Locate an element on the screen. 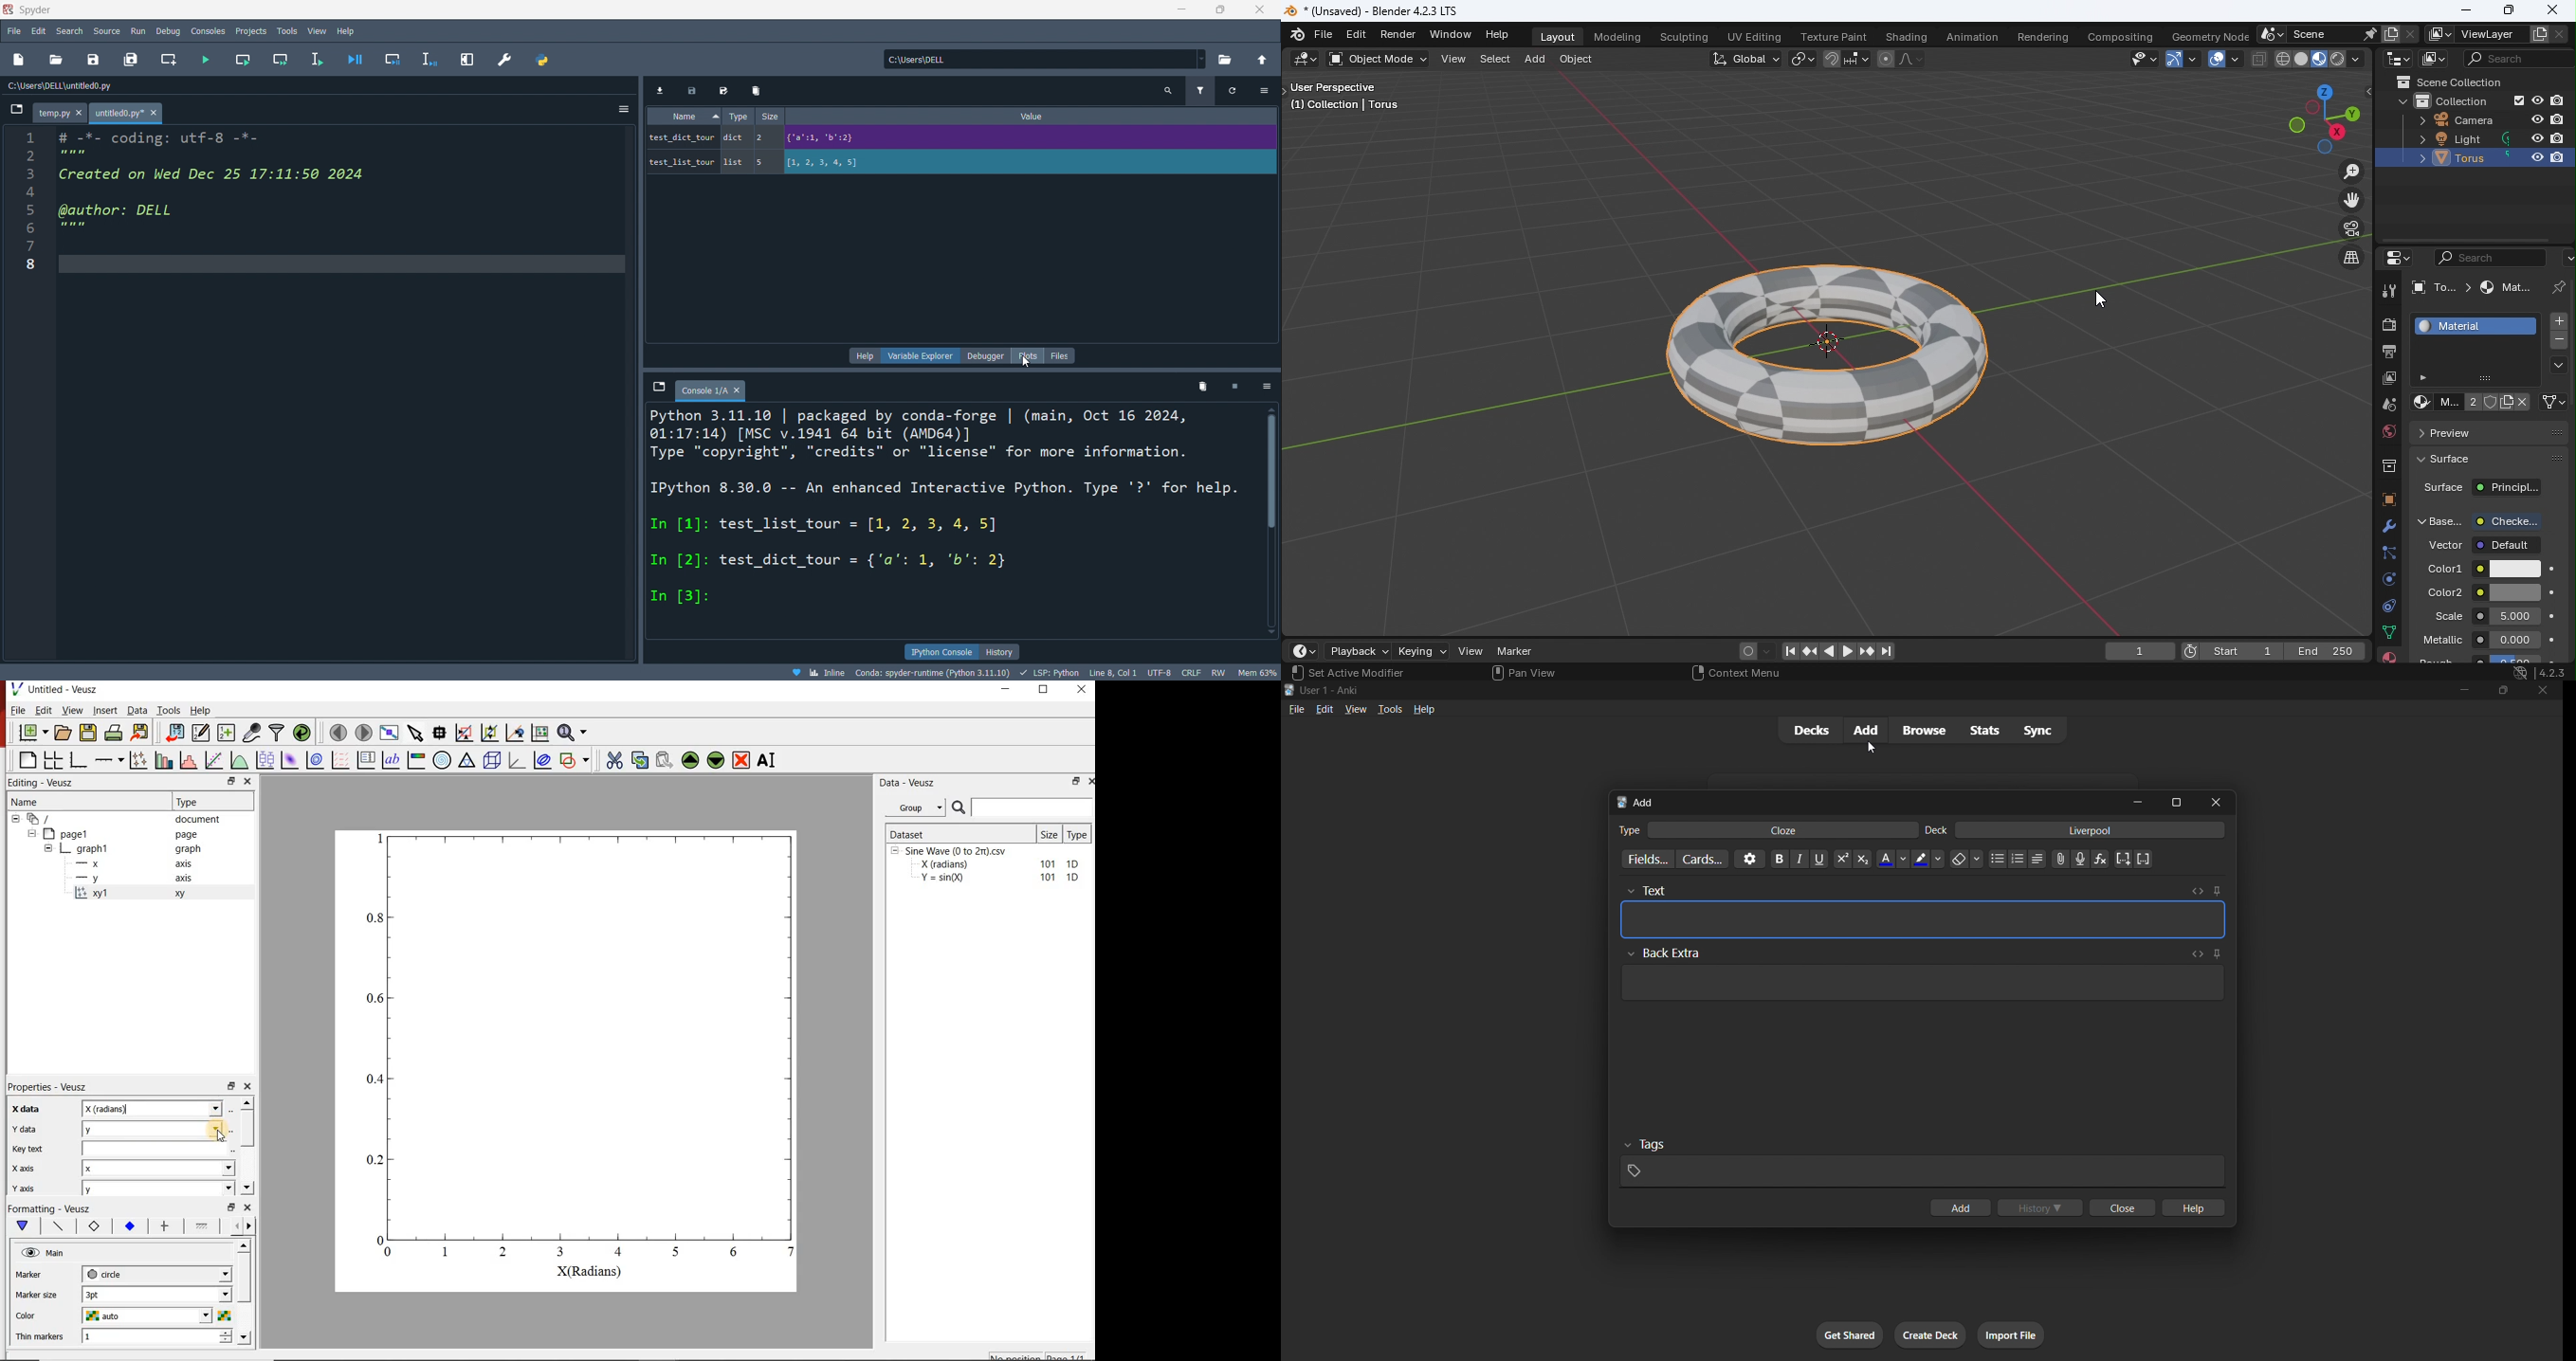 This screenshot has height=1372, width=2576. customize card templates is located at coordinates (1708, 860).